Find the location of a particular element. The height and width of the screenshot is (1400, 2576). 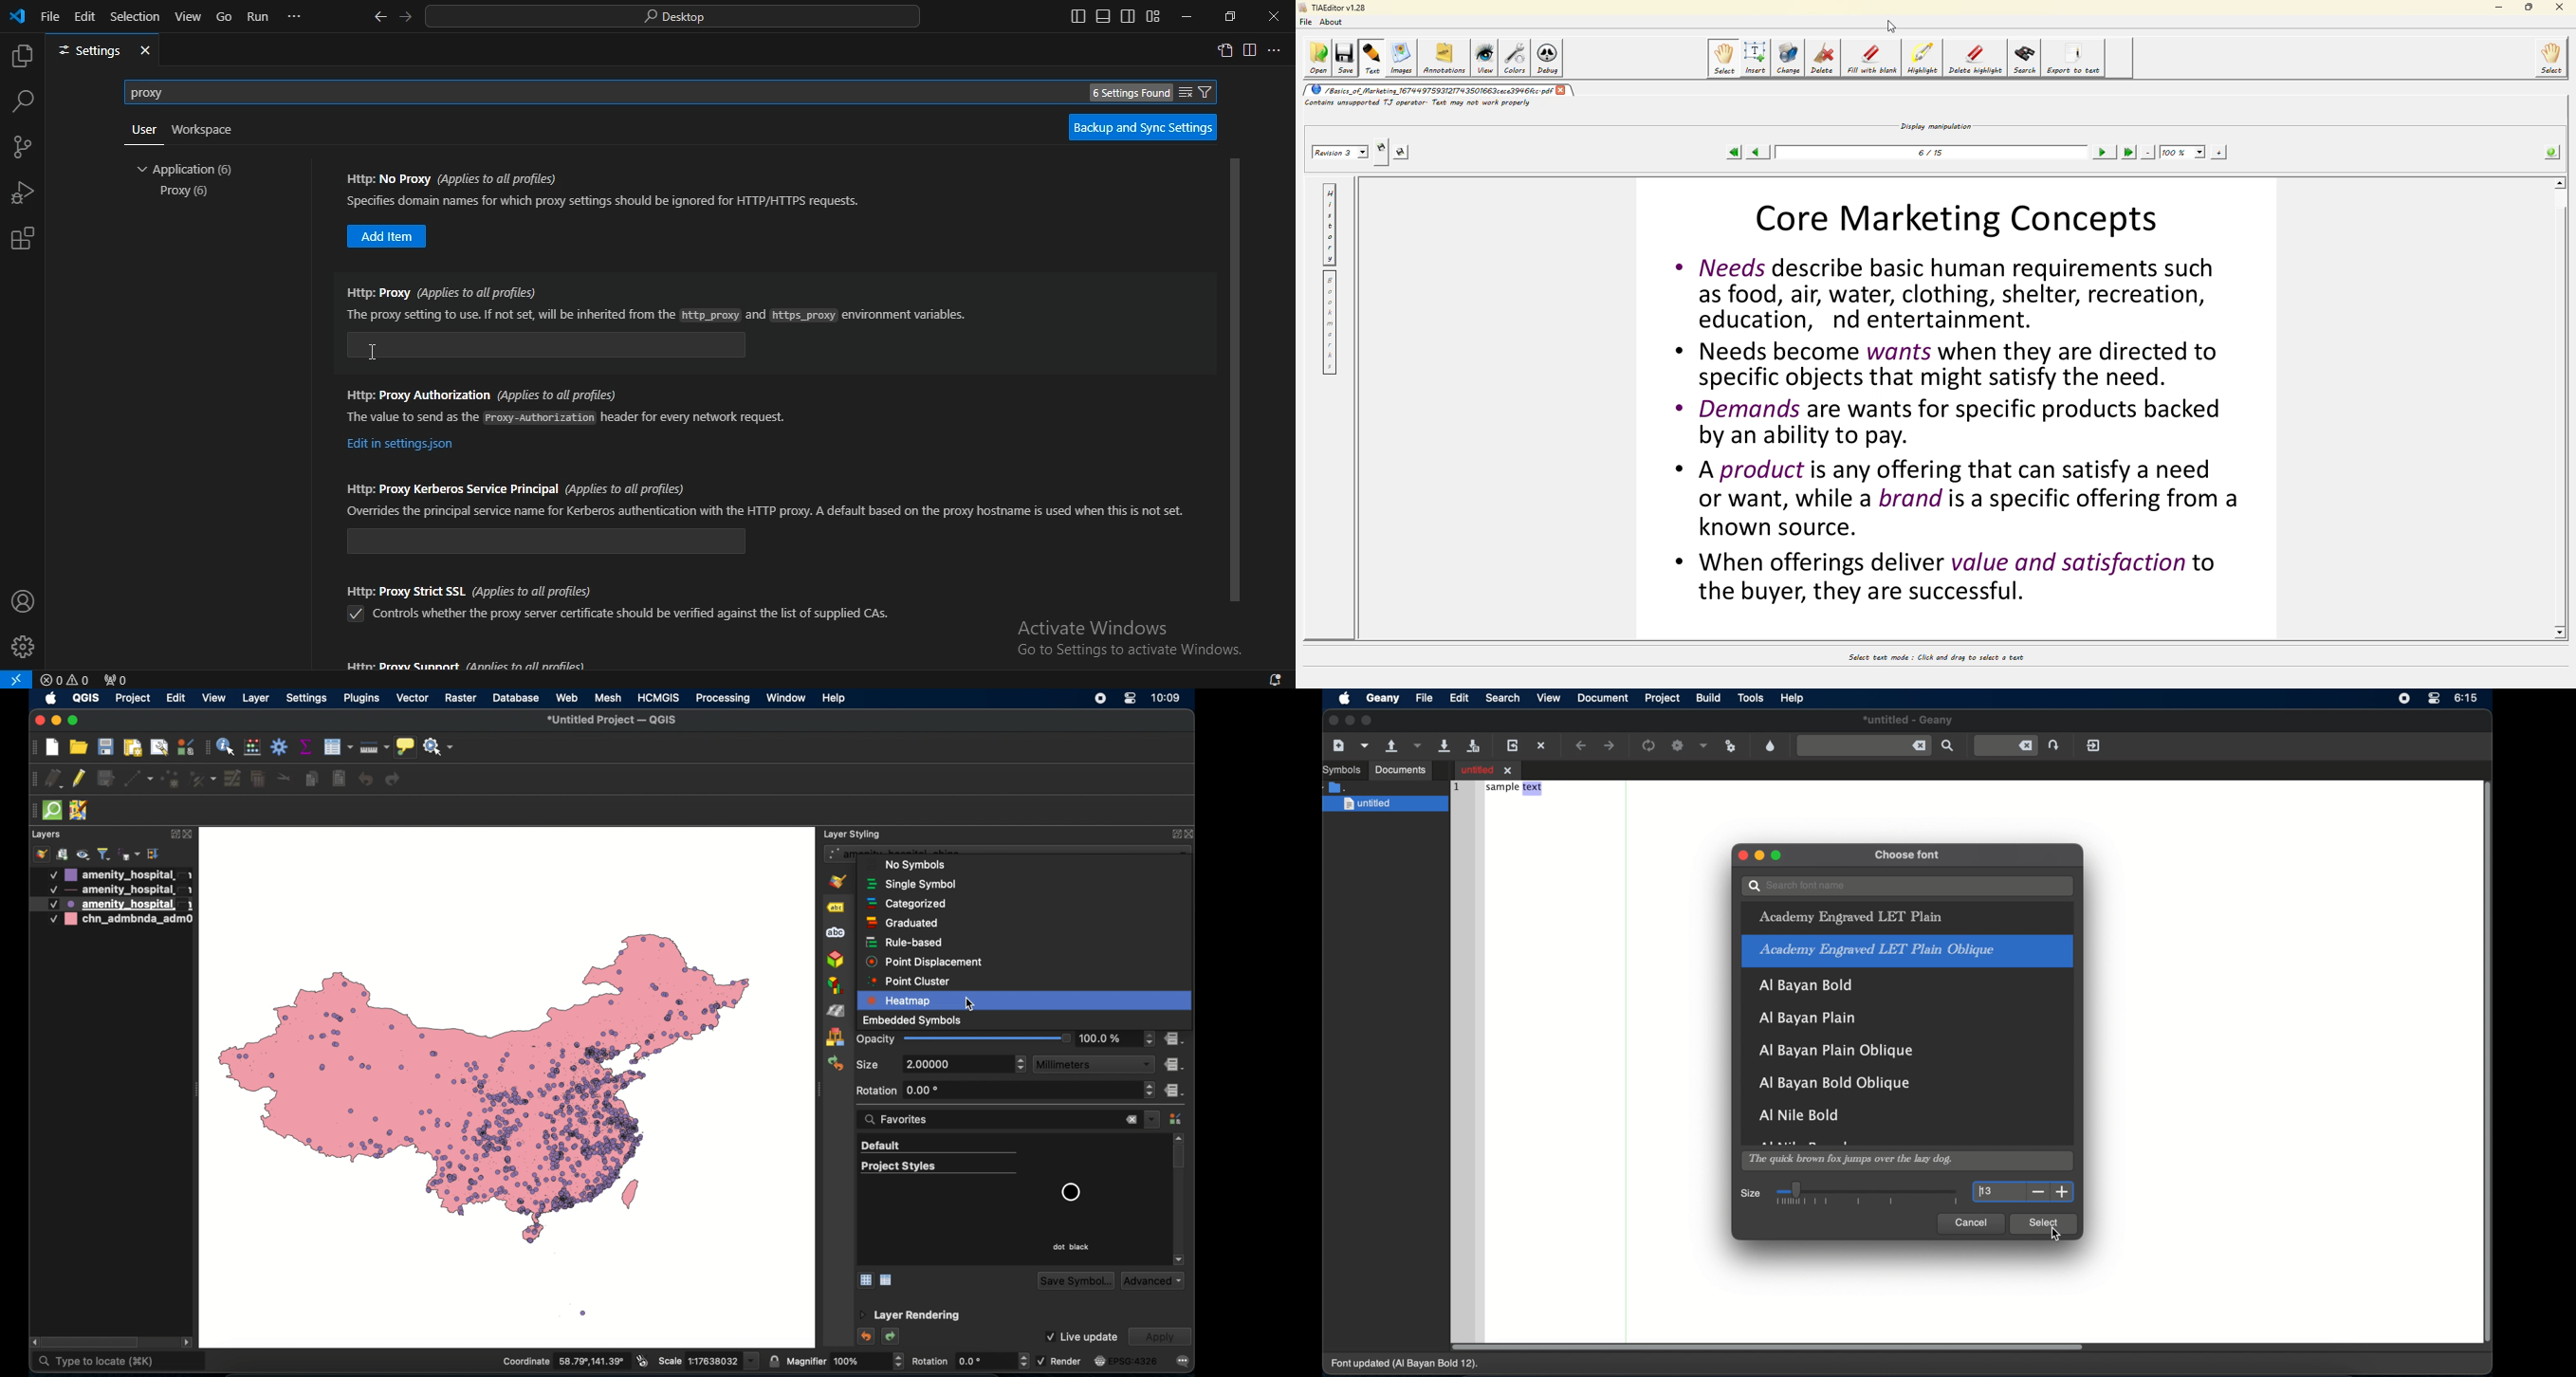

go is located at coordinates (225, 16).